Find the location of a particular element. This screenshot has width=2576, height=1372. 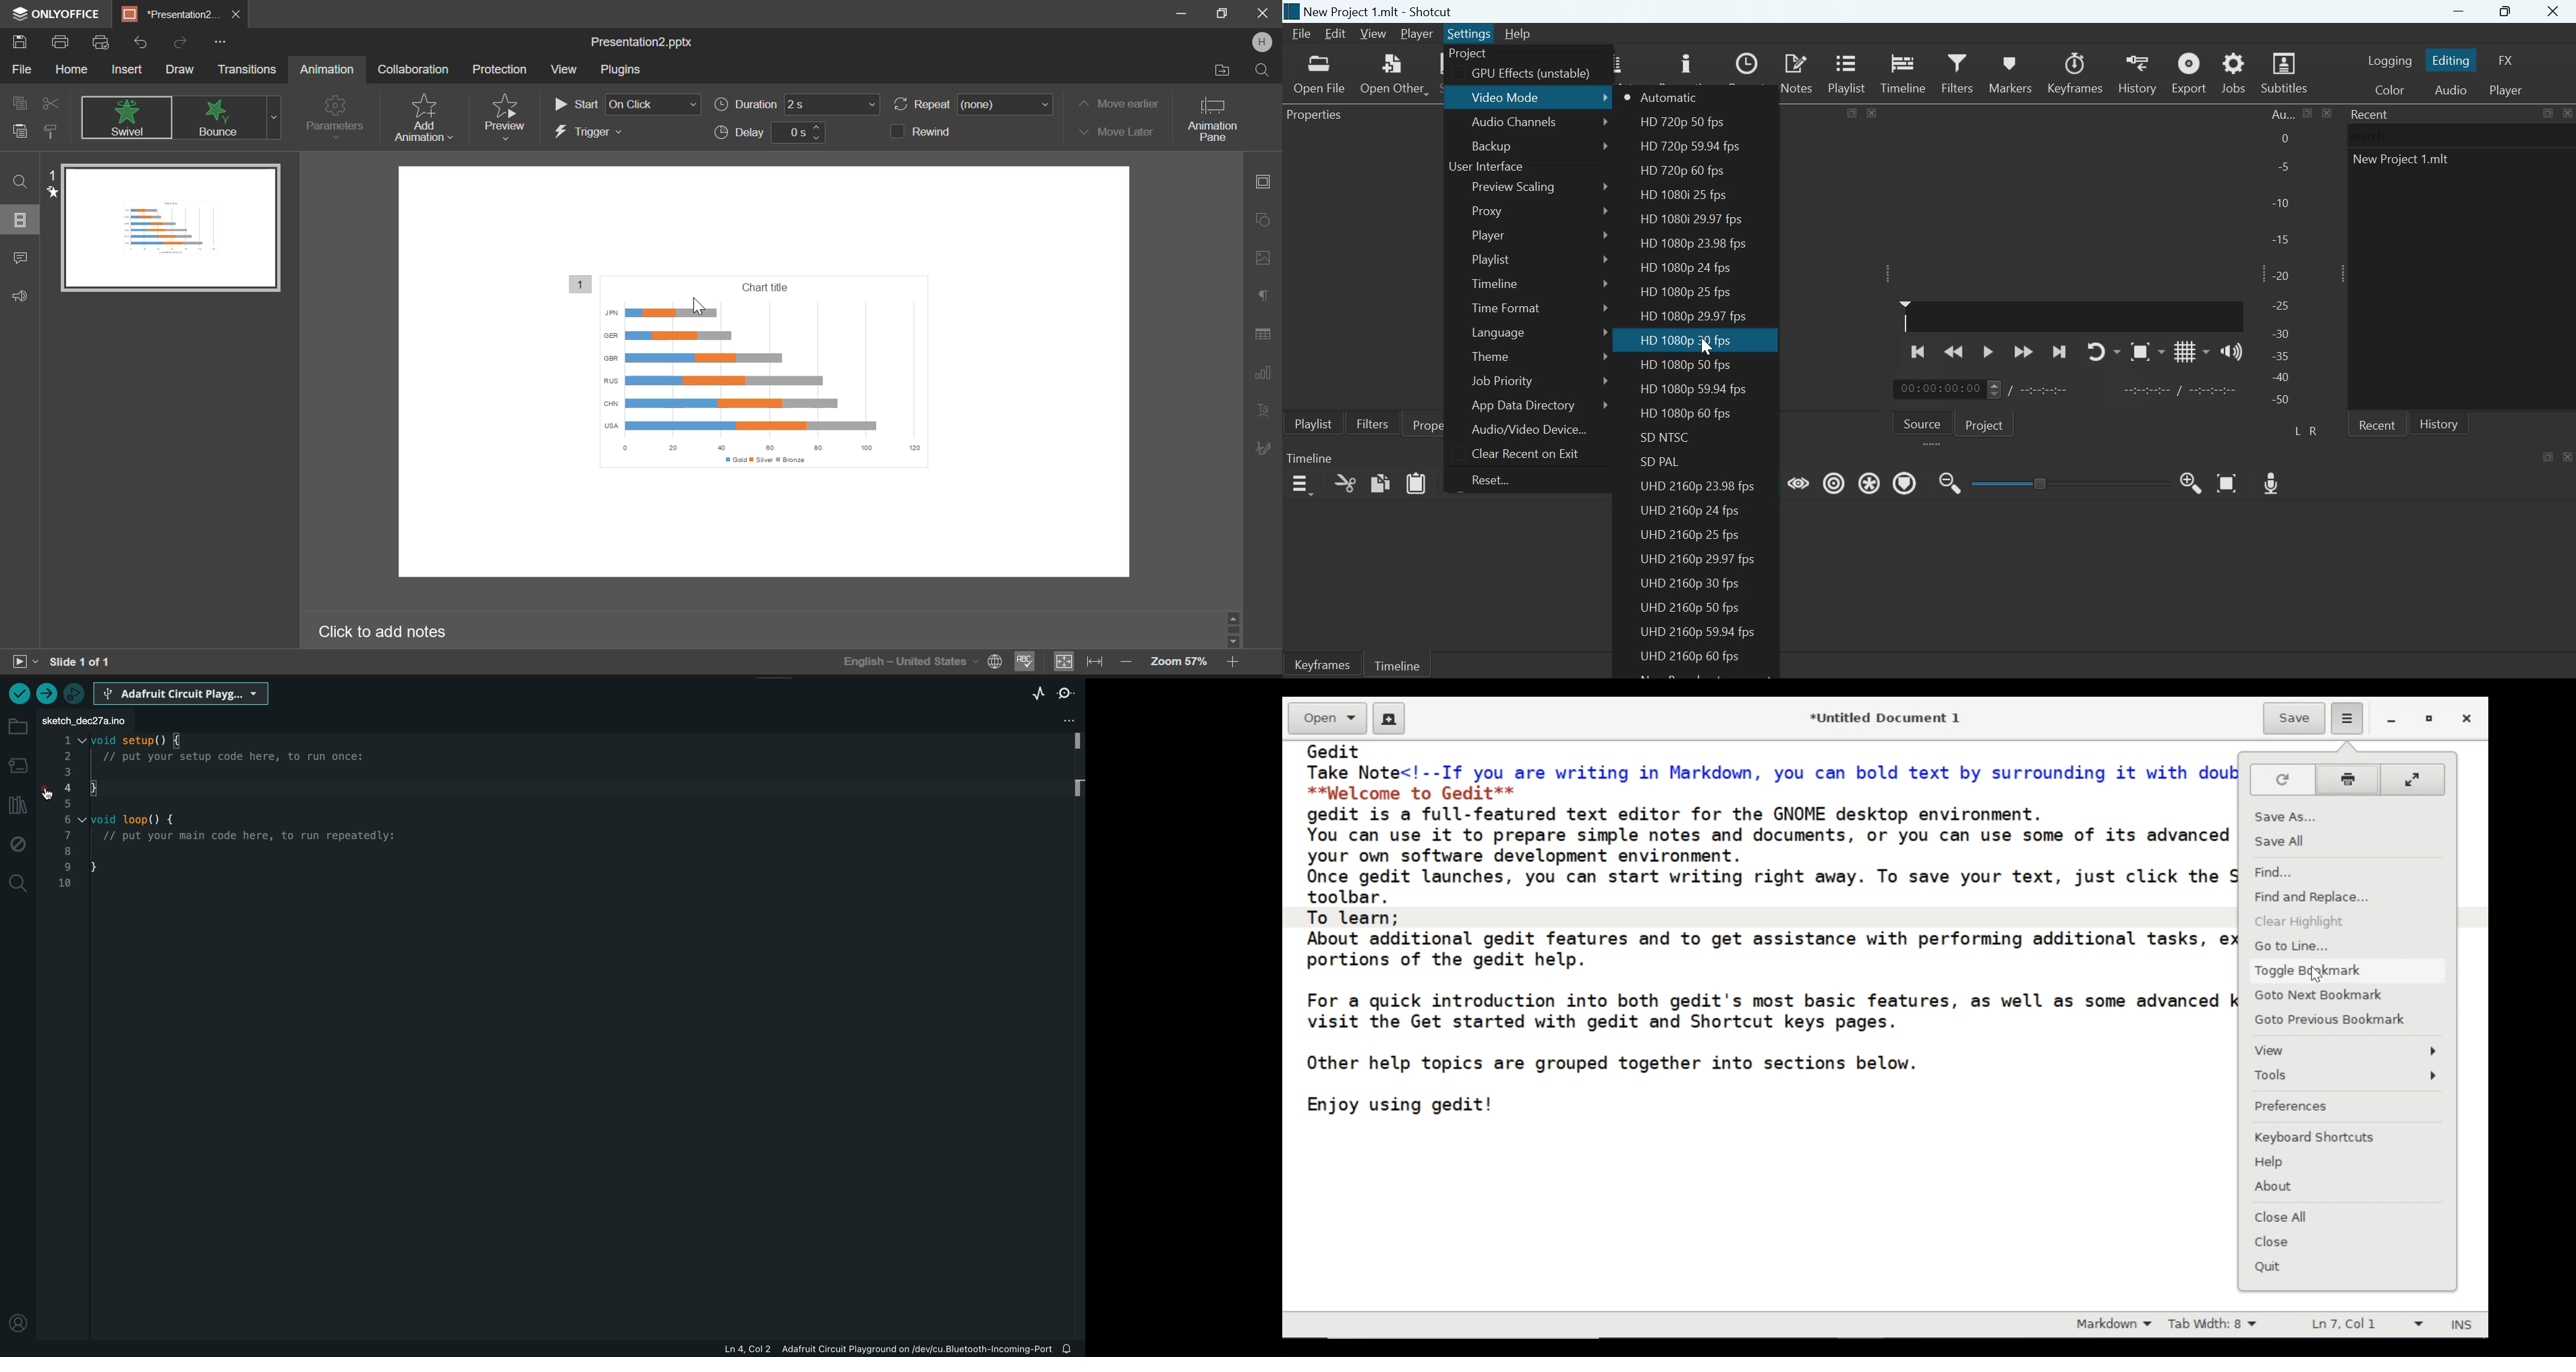

Transitions is located at coordinates (248, 69).